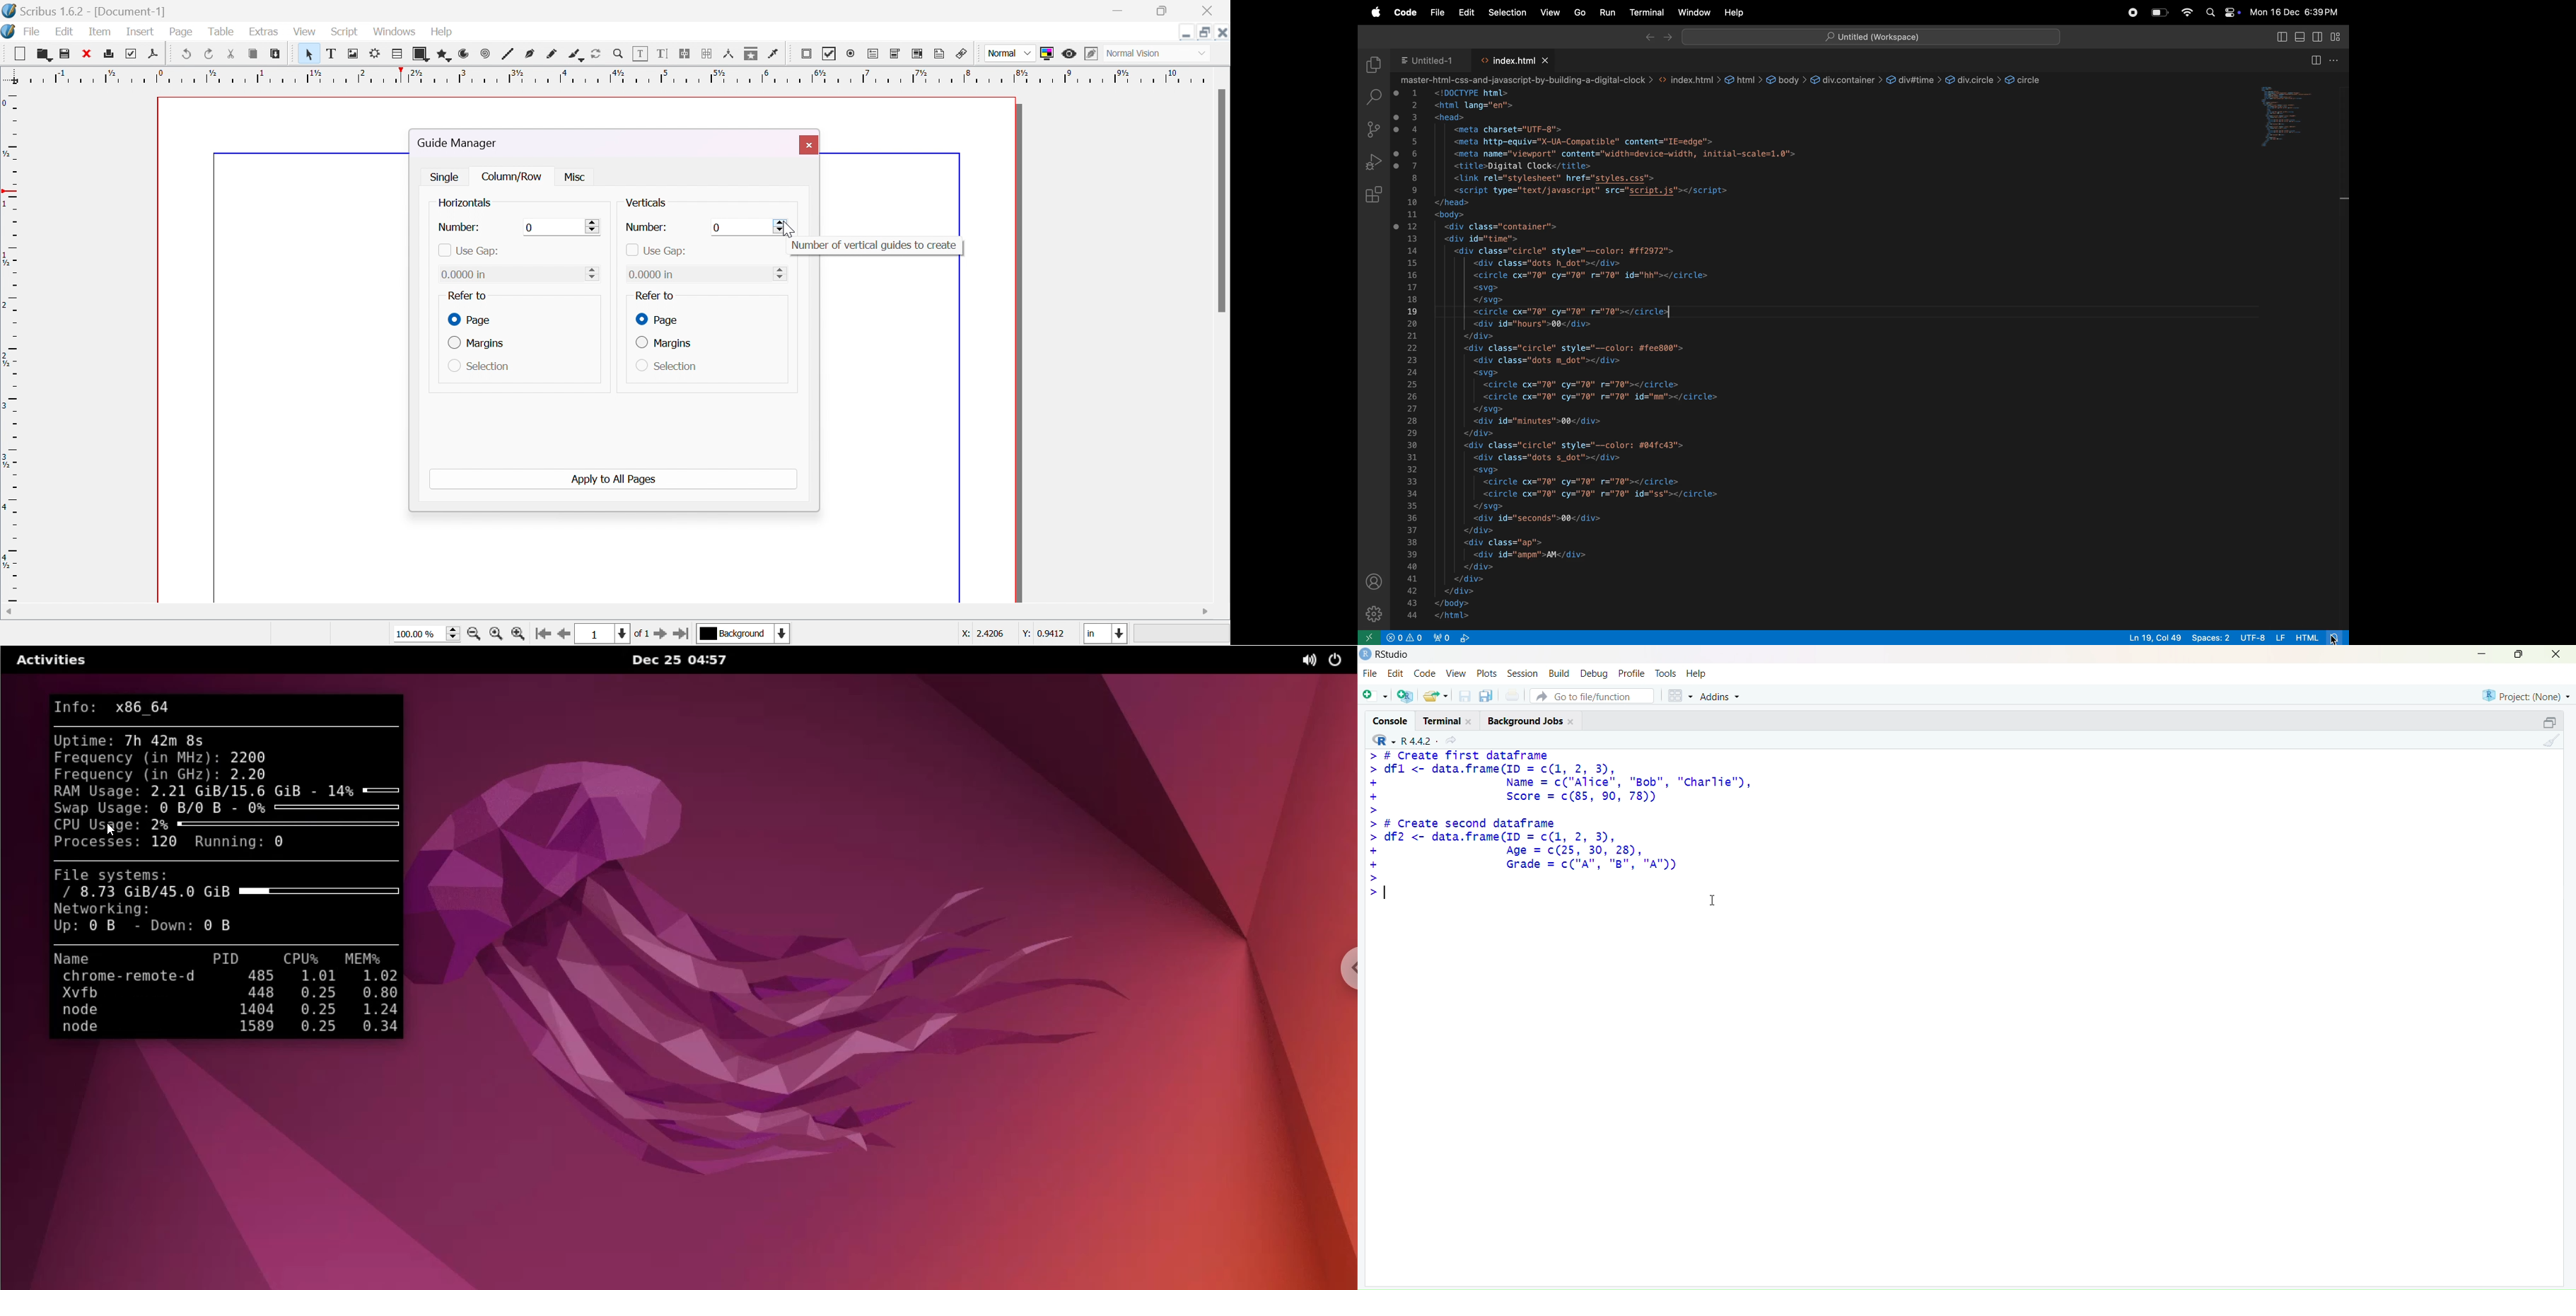  Describe the element at coordinates (485, 53) in the screenshot. I see `spiral` at that location.